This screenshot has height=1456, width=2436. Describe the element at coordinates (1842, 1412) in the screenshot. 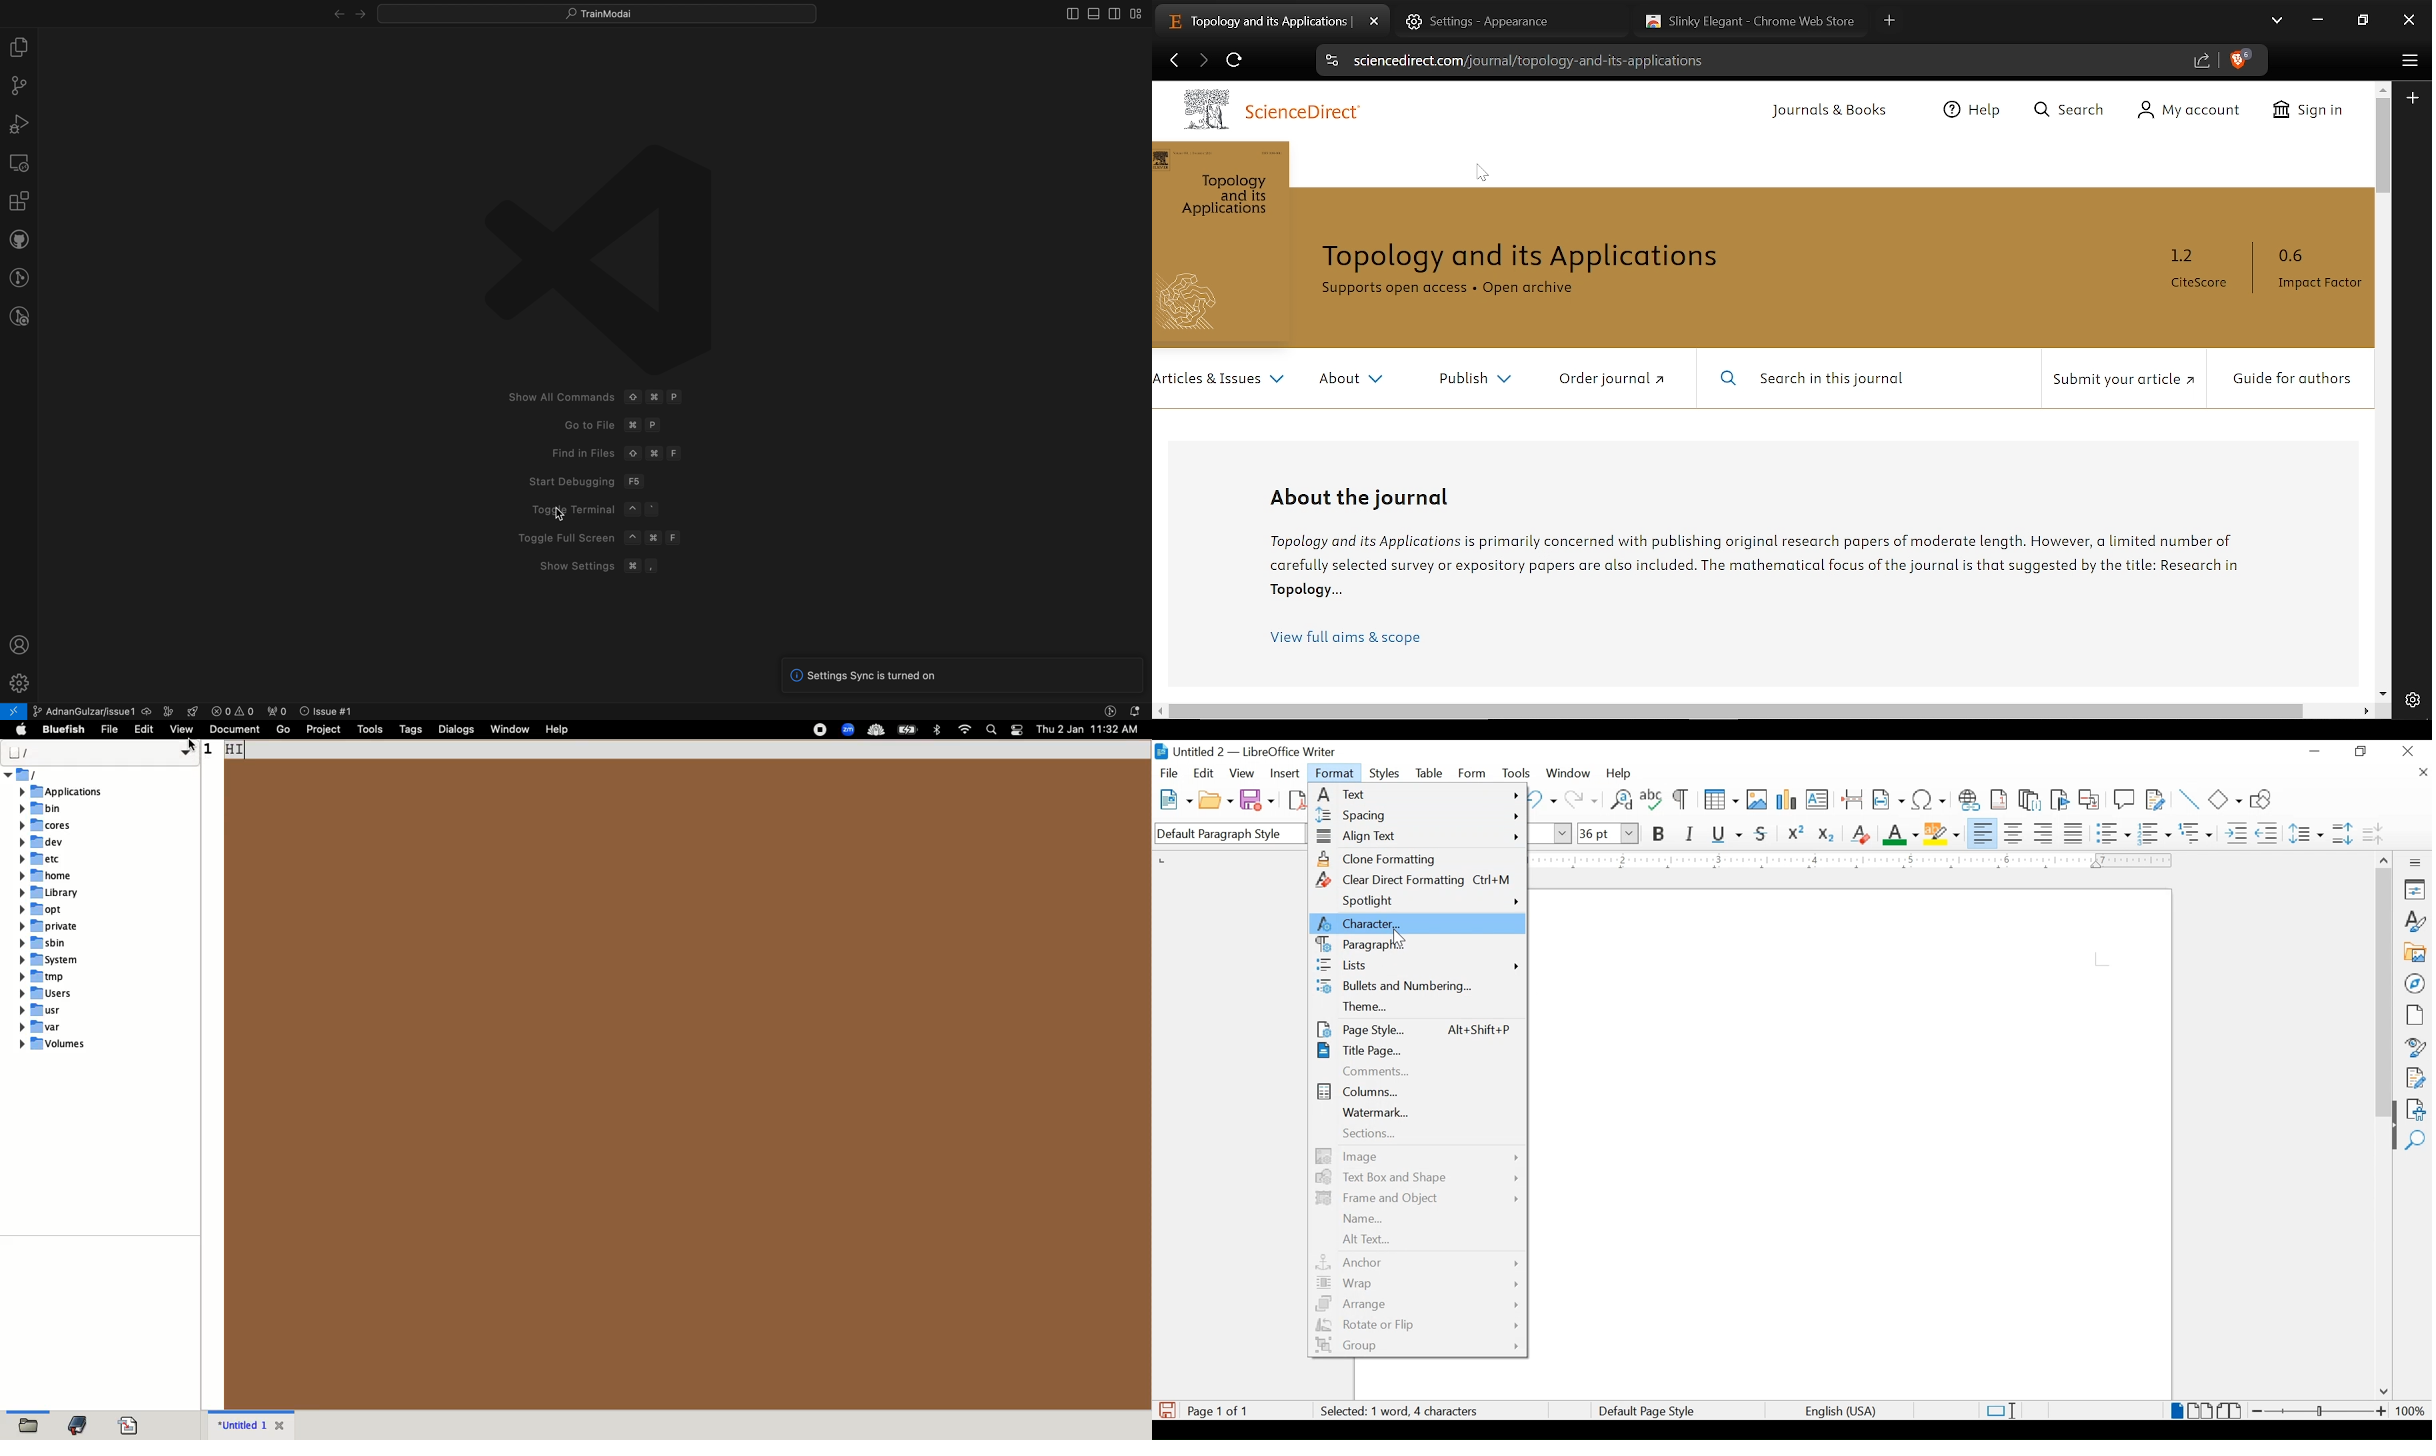

I see `language` at that location.